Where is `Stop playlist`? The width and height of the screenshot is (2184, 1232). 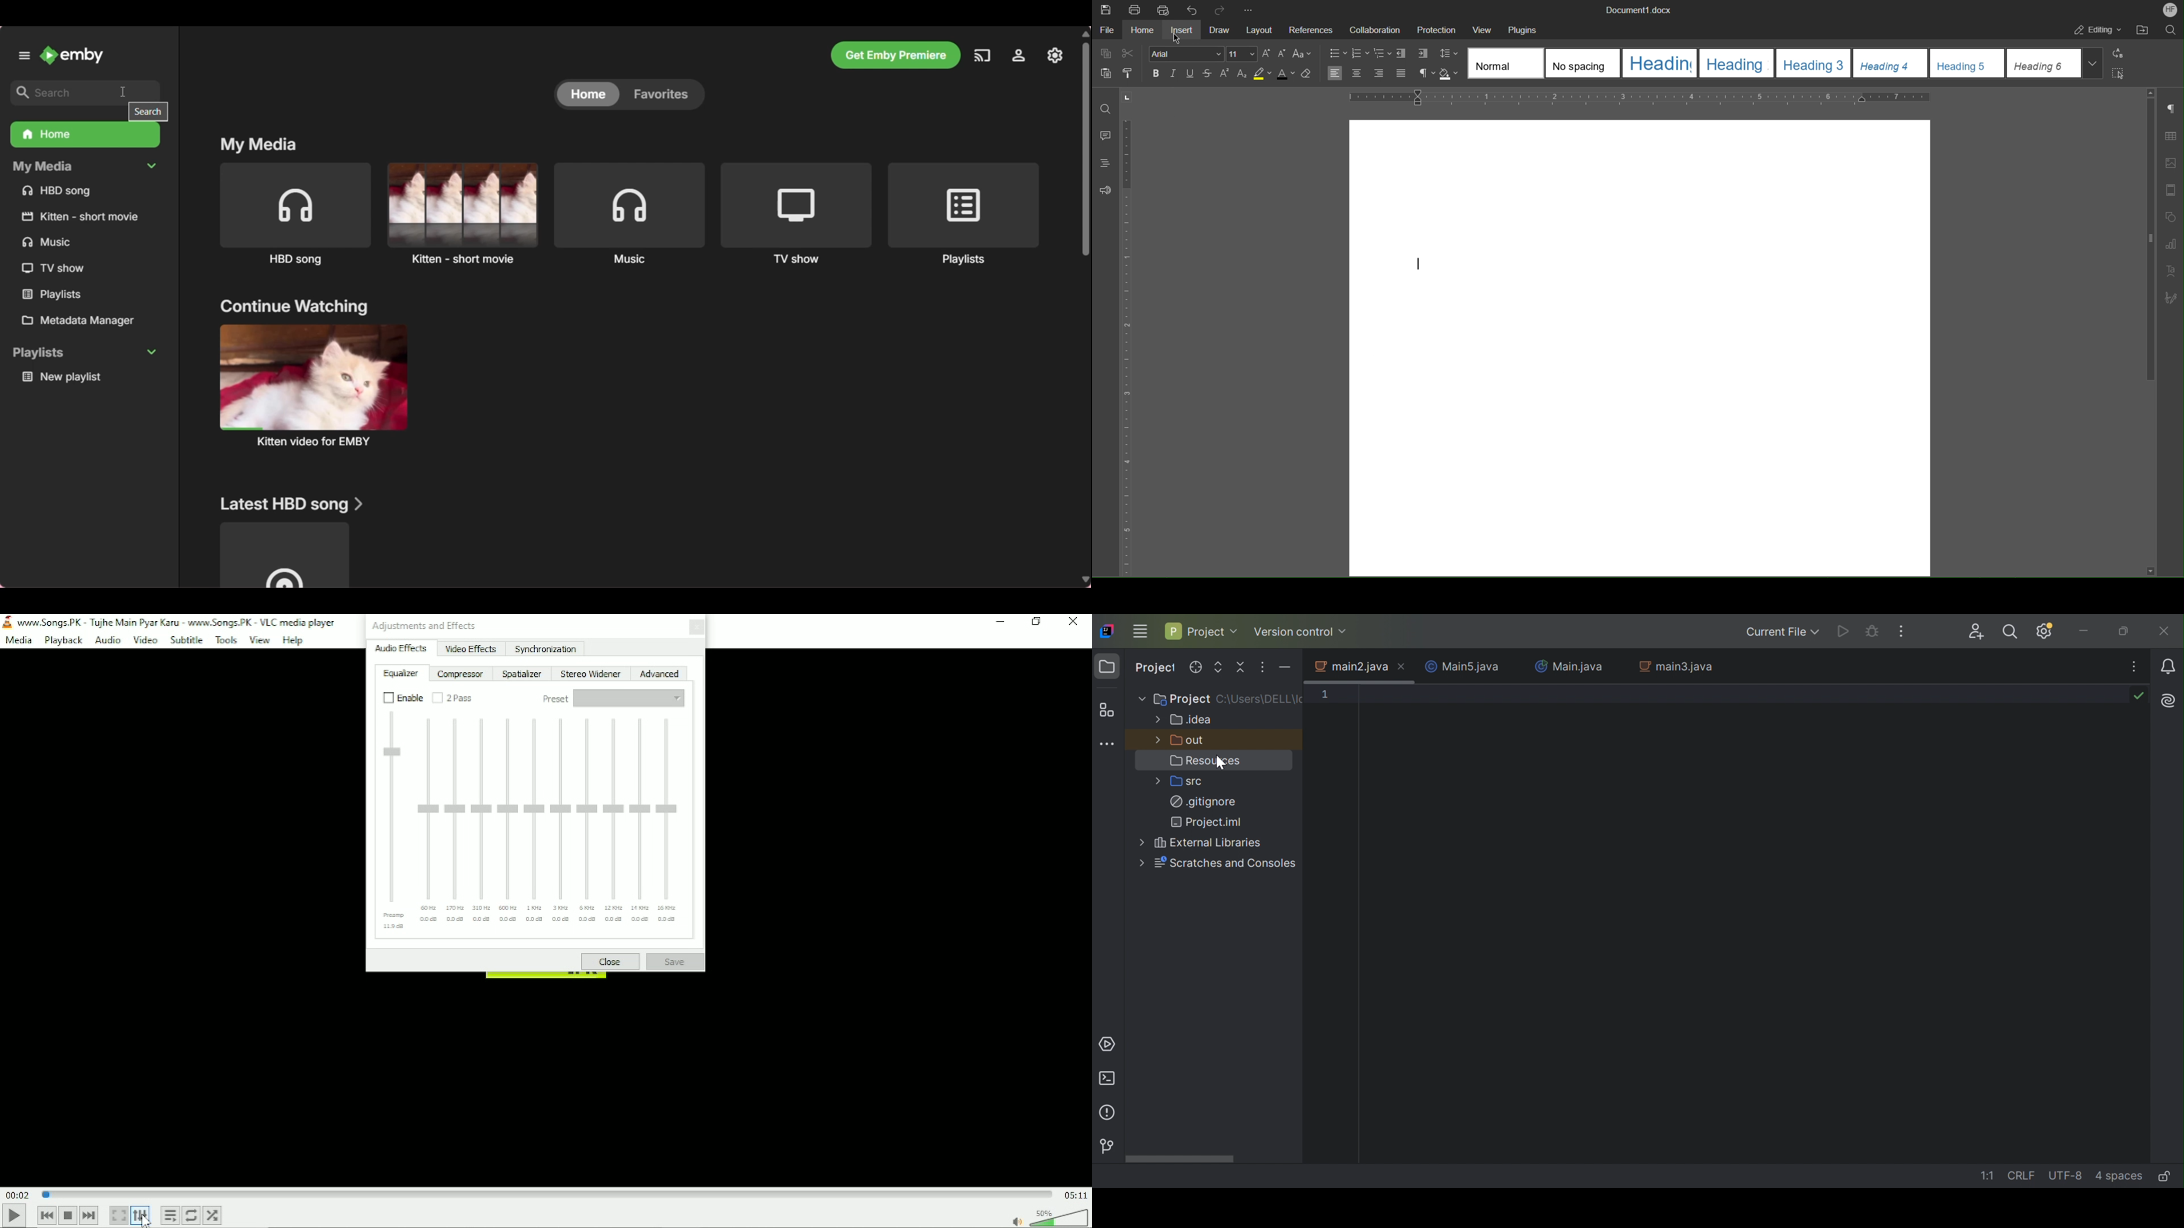 Stop playlist is located at coordinates (68, 1216).